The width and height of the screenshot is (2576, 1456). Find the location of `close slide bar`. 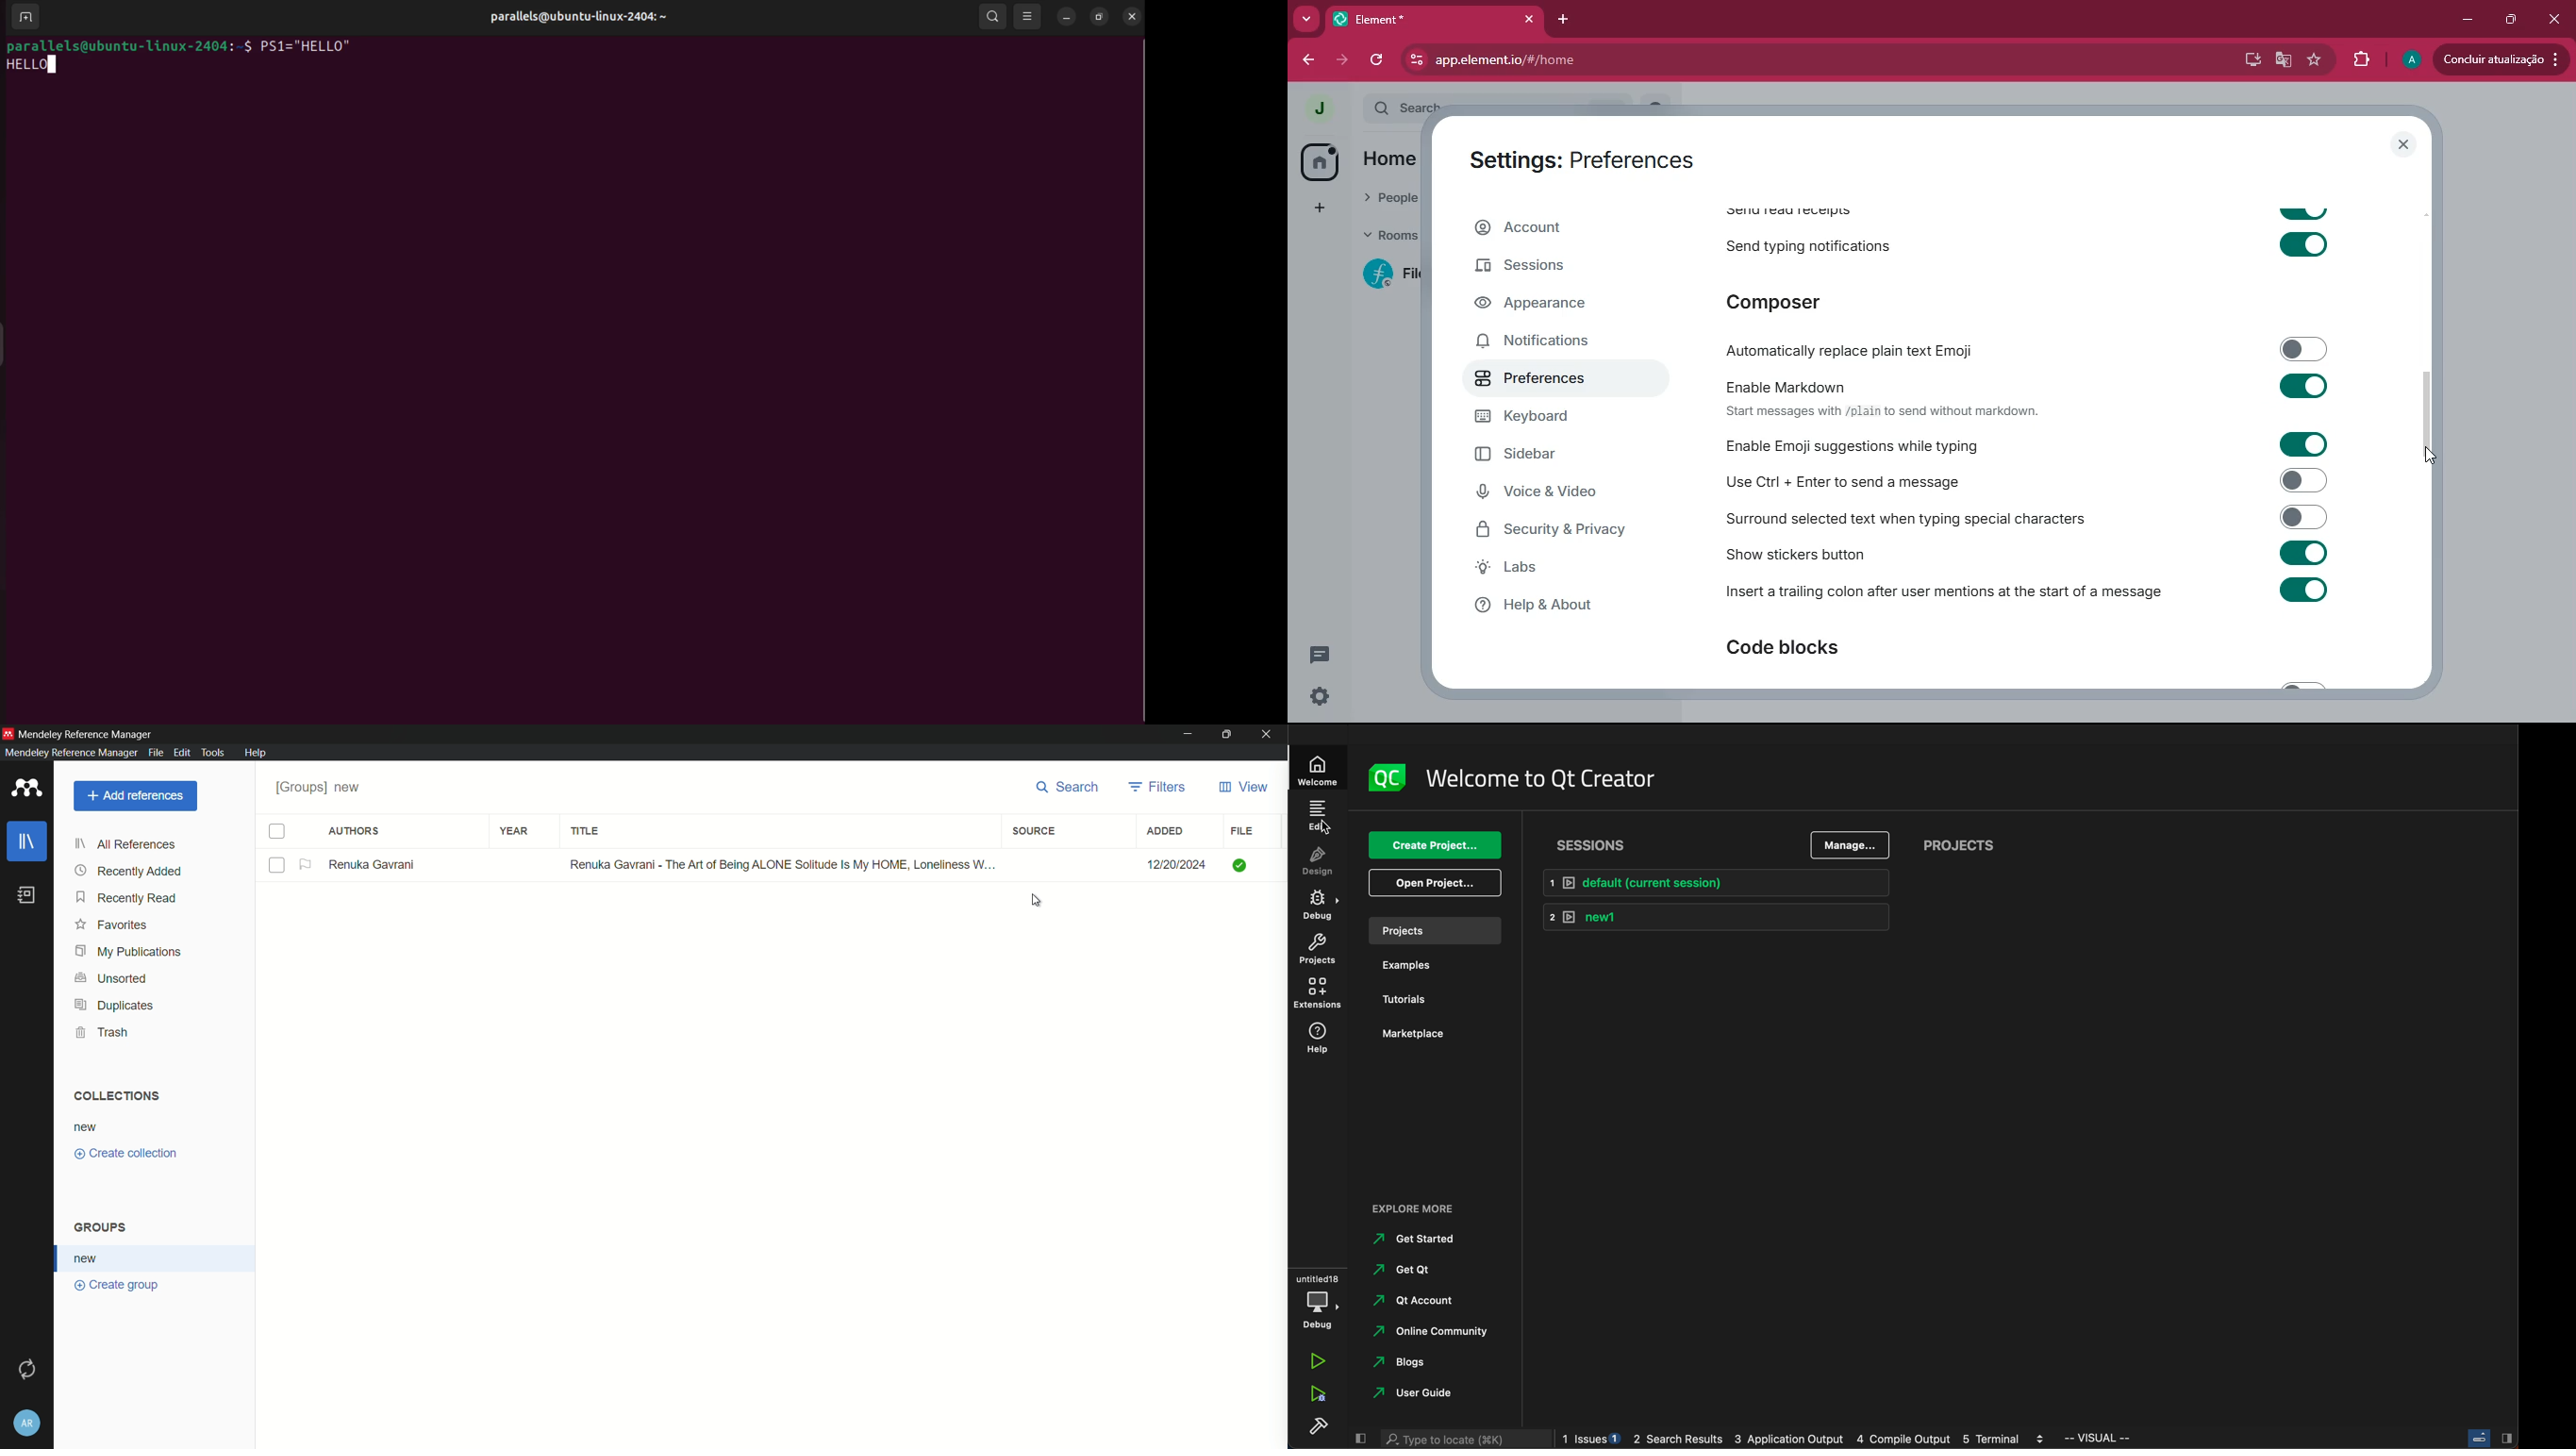

close slide bar is located at coordinates (1359, 1439).